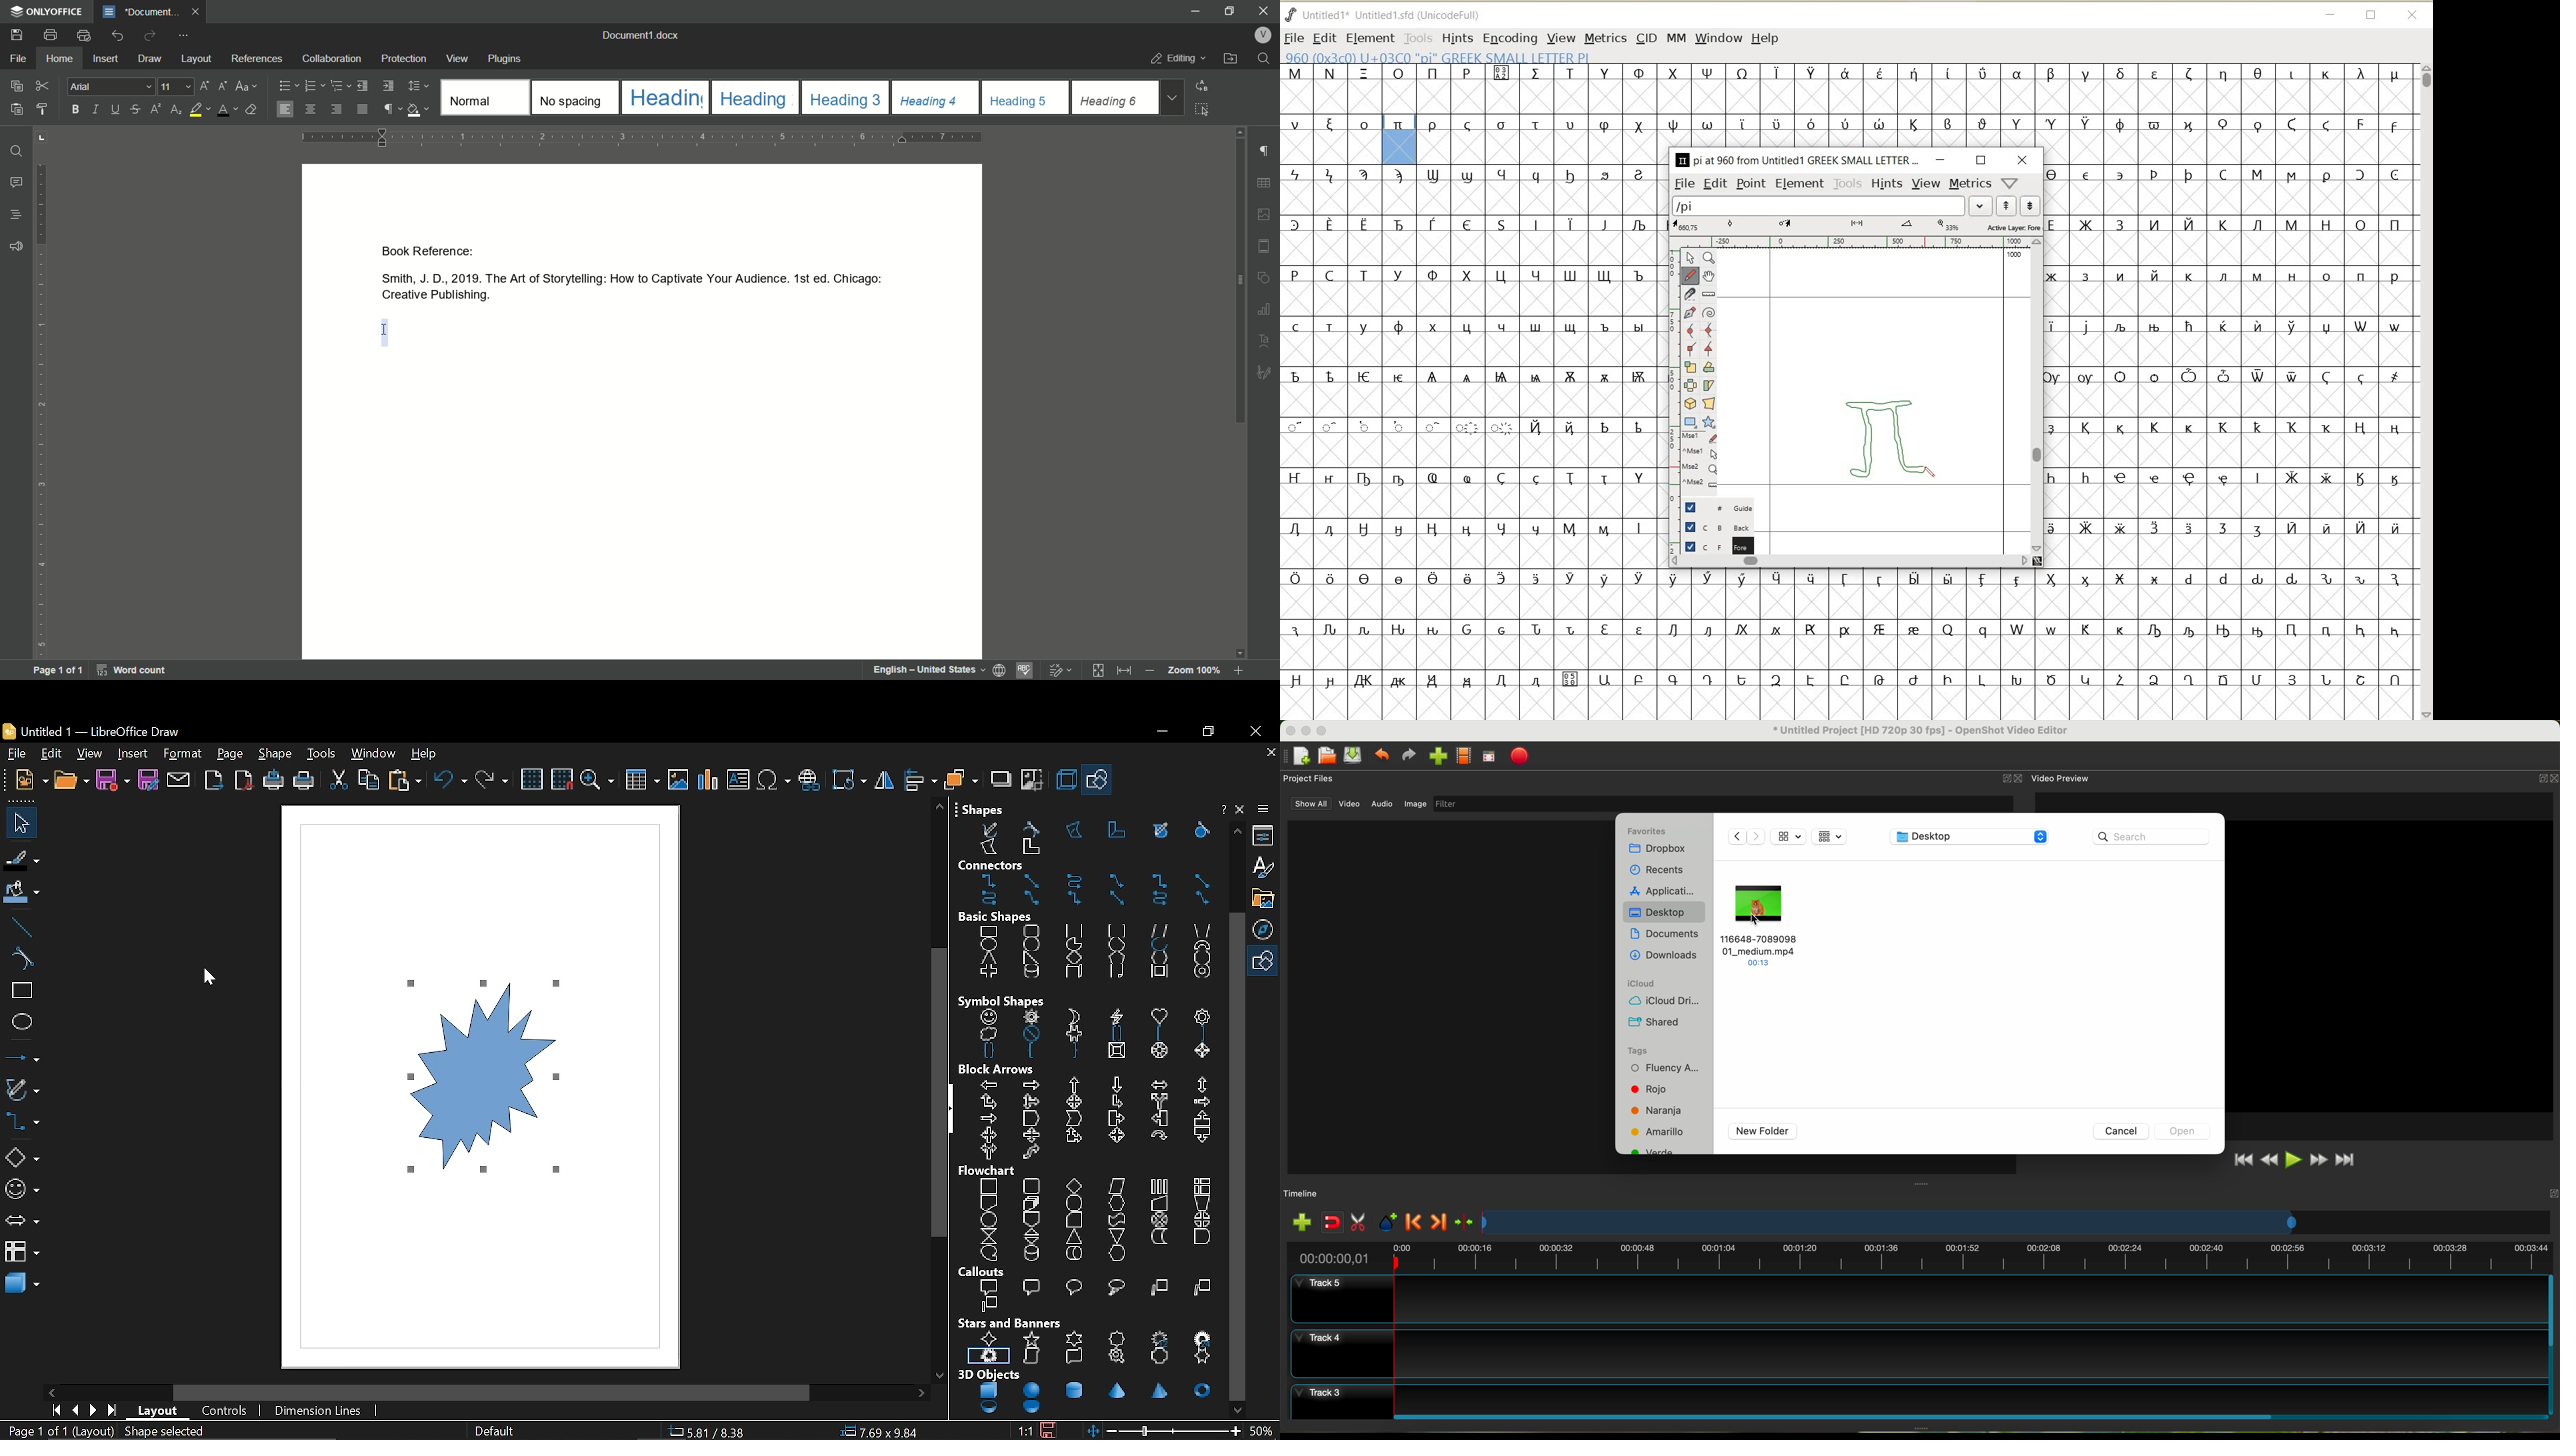 Image resolution: width=2576 pixels, height=1456 pixels. Describe the element at coordinates (151, 35) in the screenshot. I see `redo` at that location.